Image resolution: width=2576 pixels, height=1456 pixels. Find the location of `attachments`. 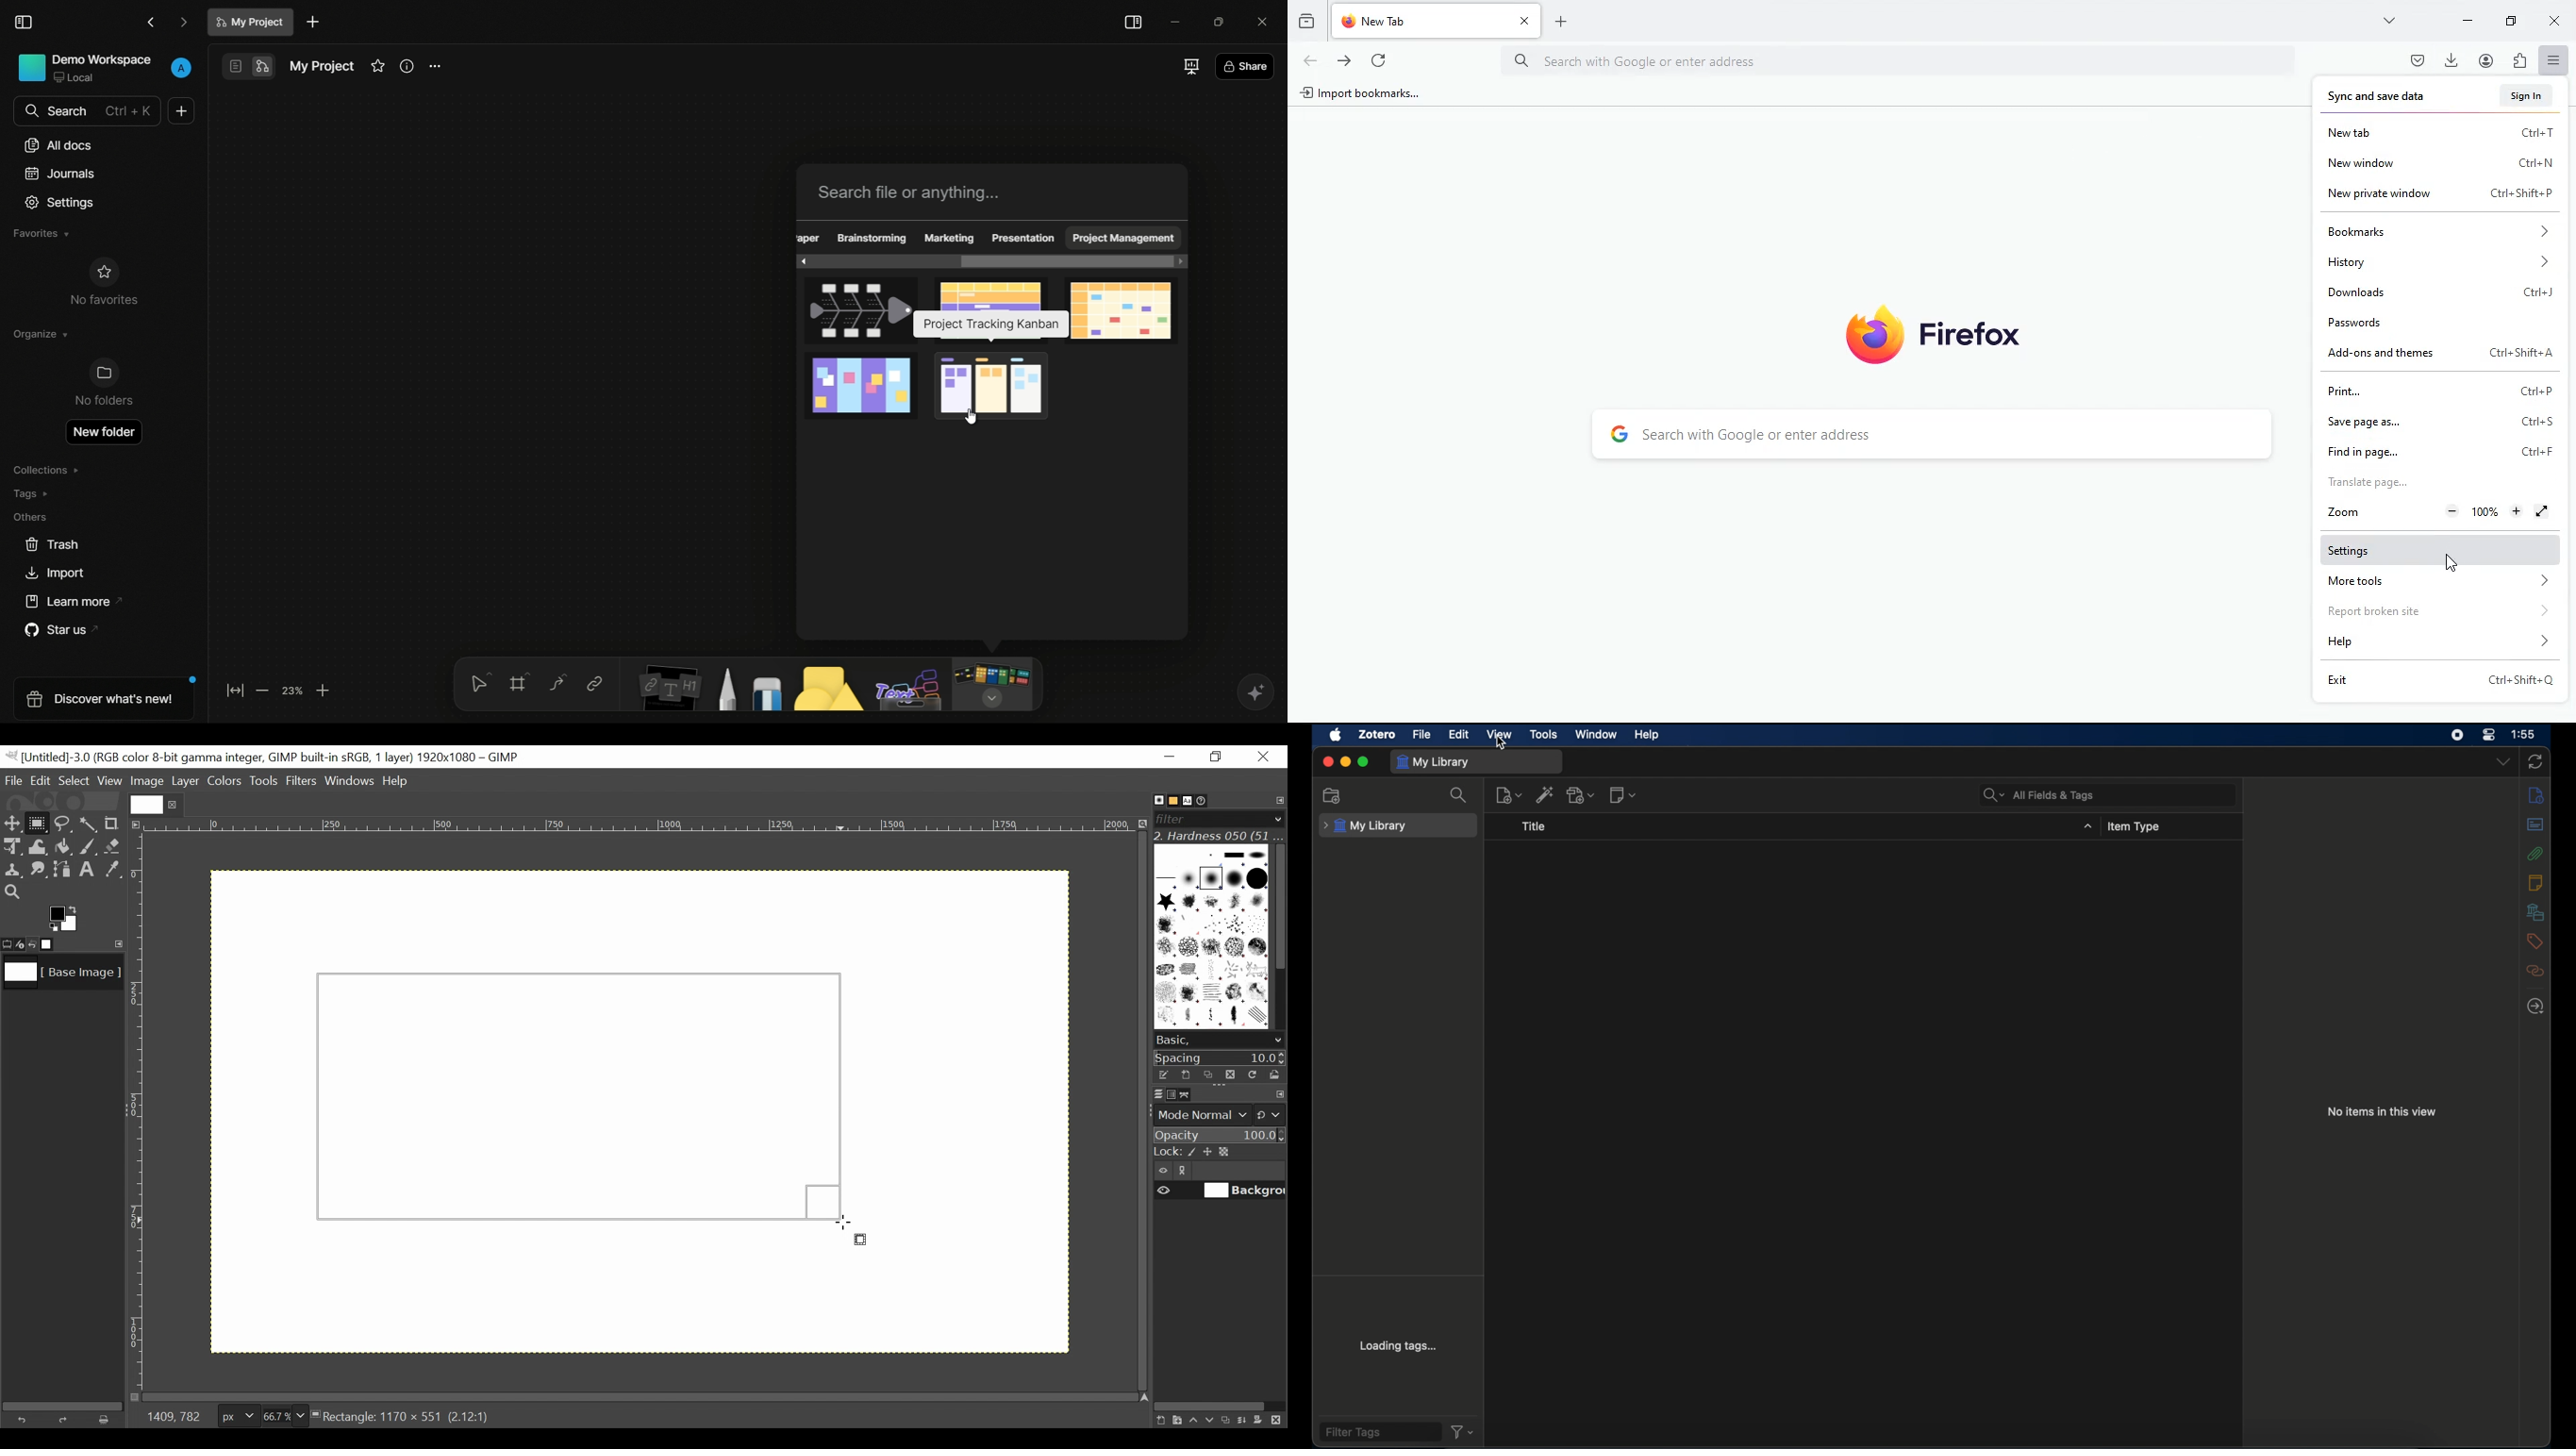

attachments is located at coordinates (2536, 853).